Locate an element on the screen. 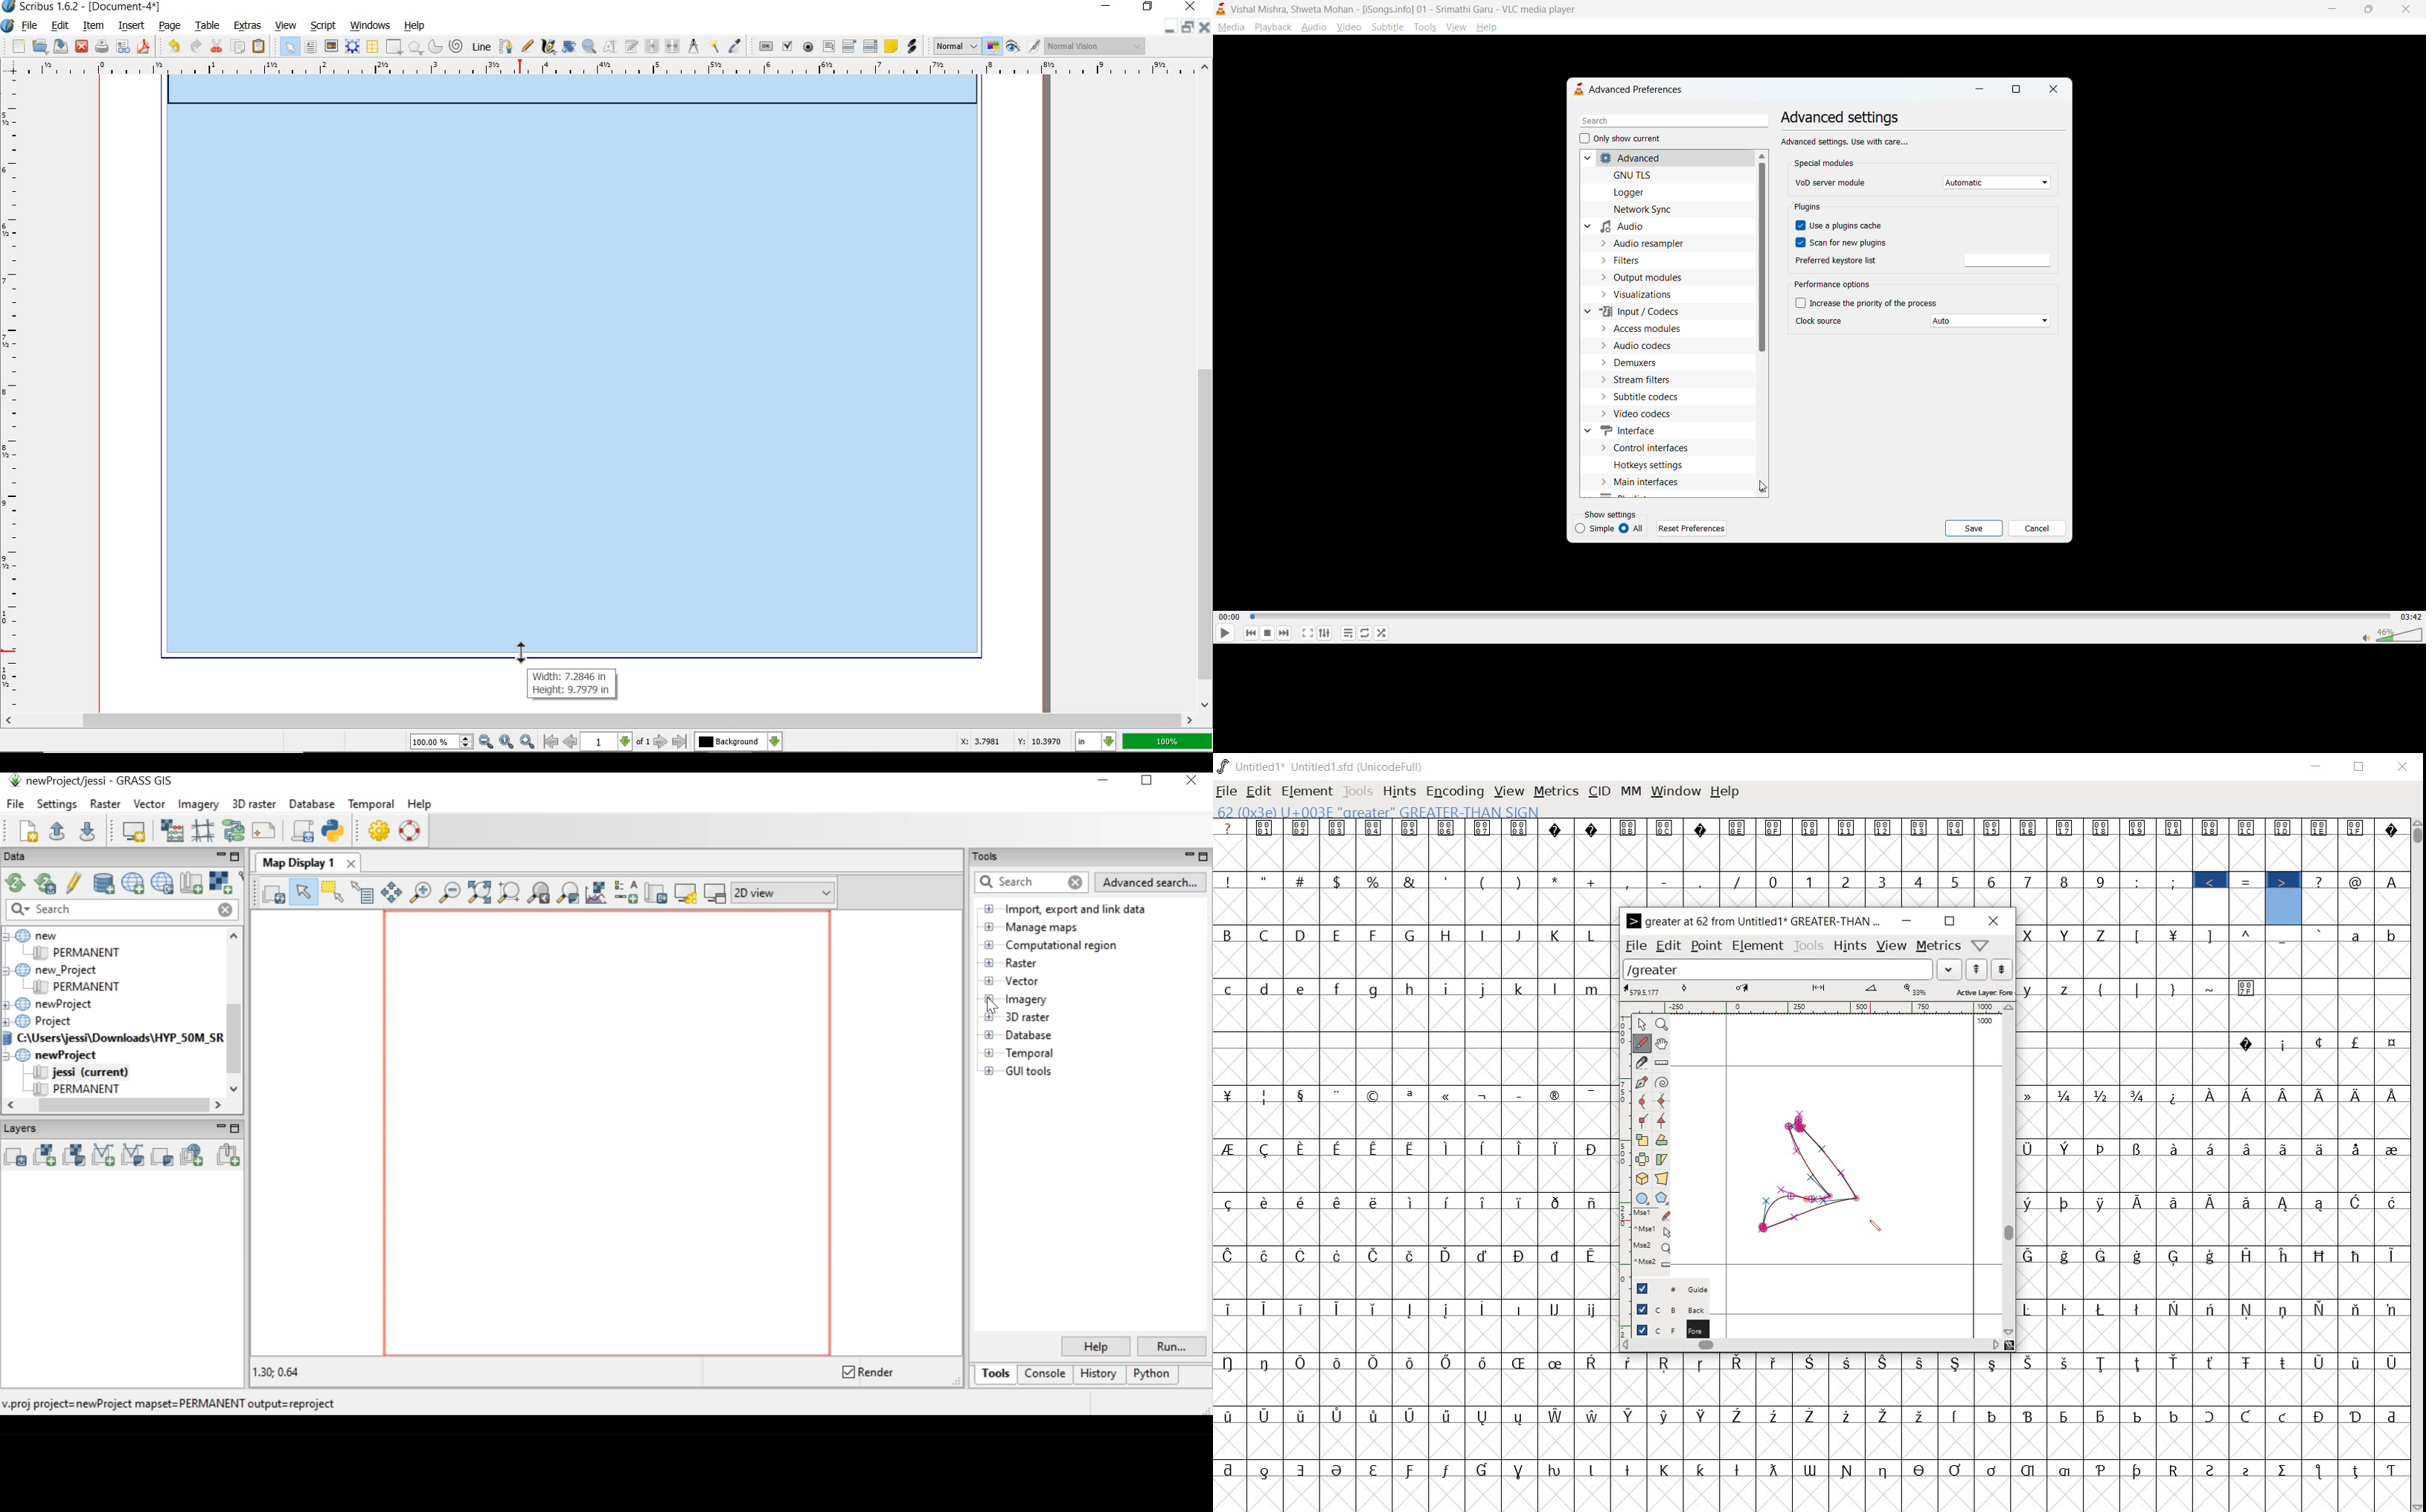 The width and height of the screenshot is (2436, 1512). eye dropper is located at coordinates (735, 44).